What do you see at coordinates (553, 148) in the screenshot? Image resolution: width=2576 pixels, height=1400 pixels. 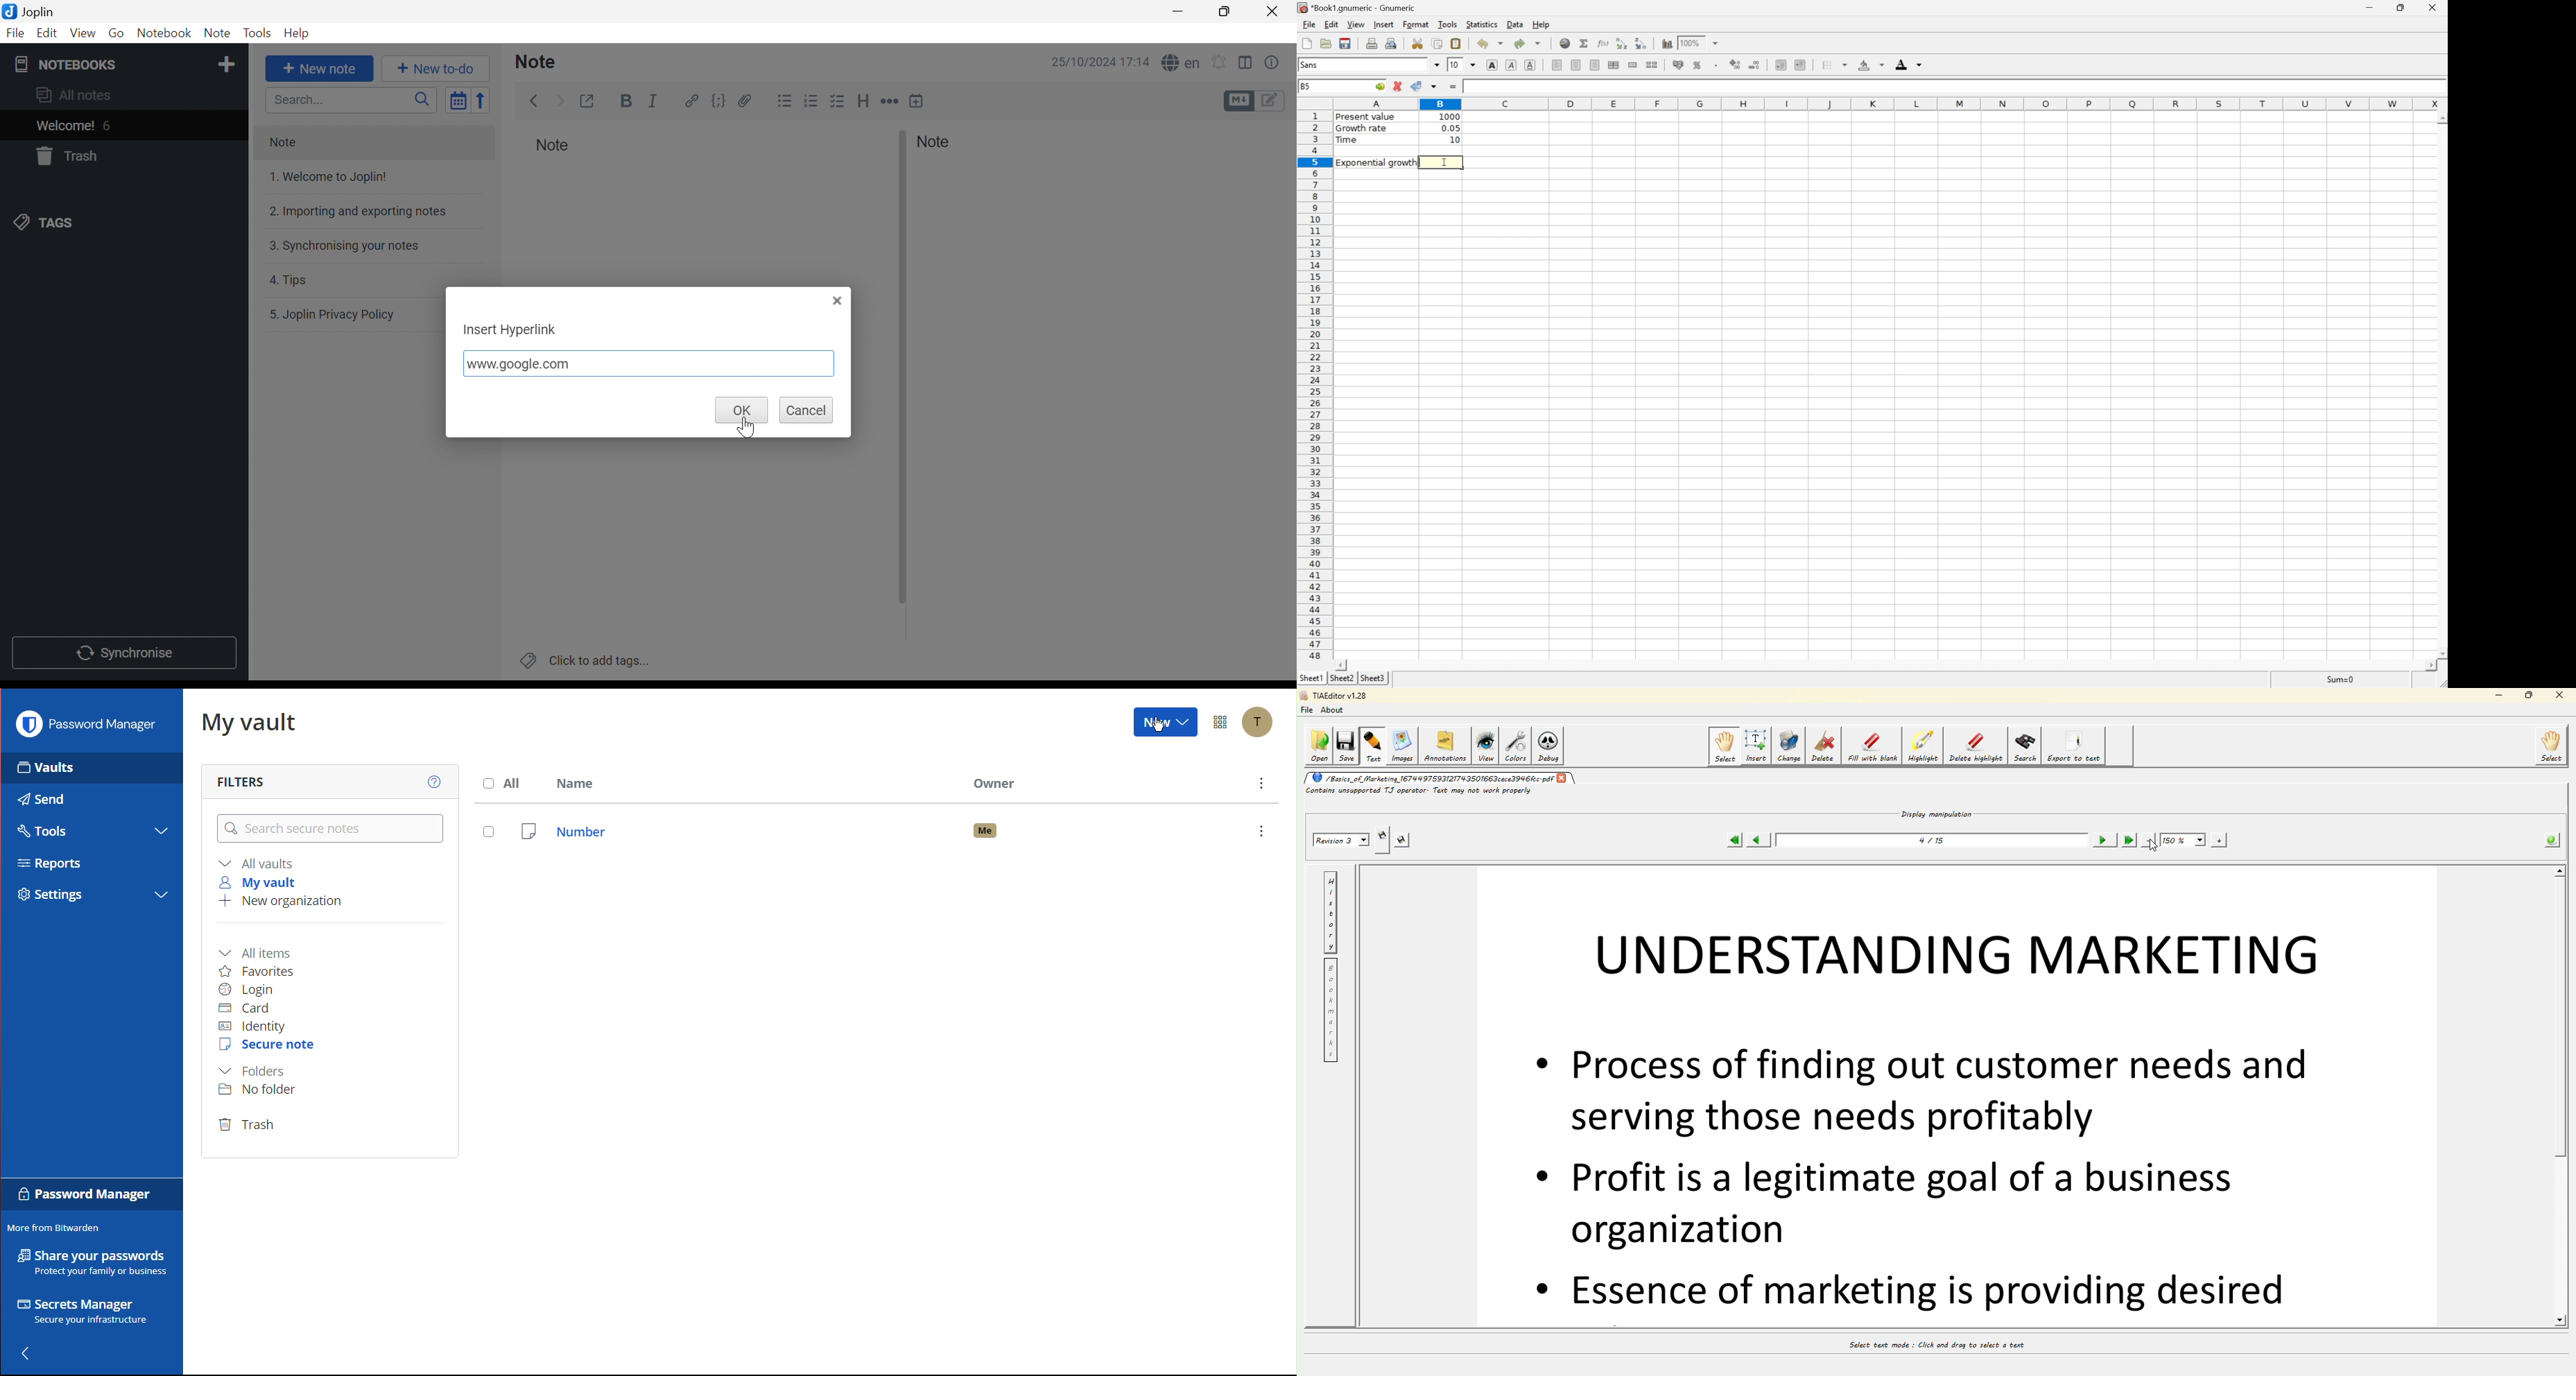 I see `Note` at bounding box center [553, 148].